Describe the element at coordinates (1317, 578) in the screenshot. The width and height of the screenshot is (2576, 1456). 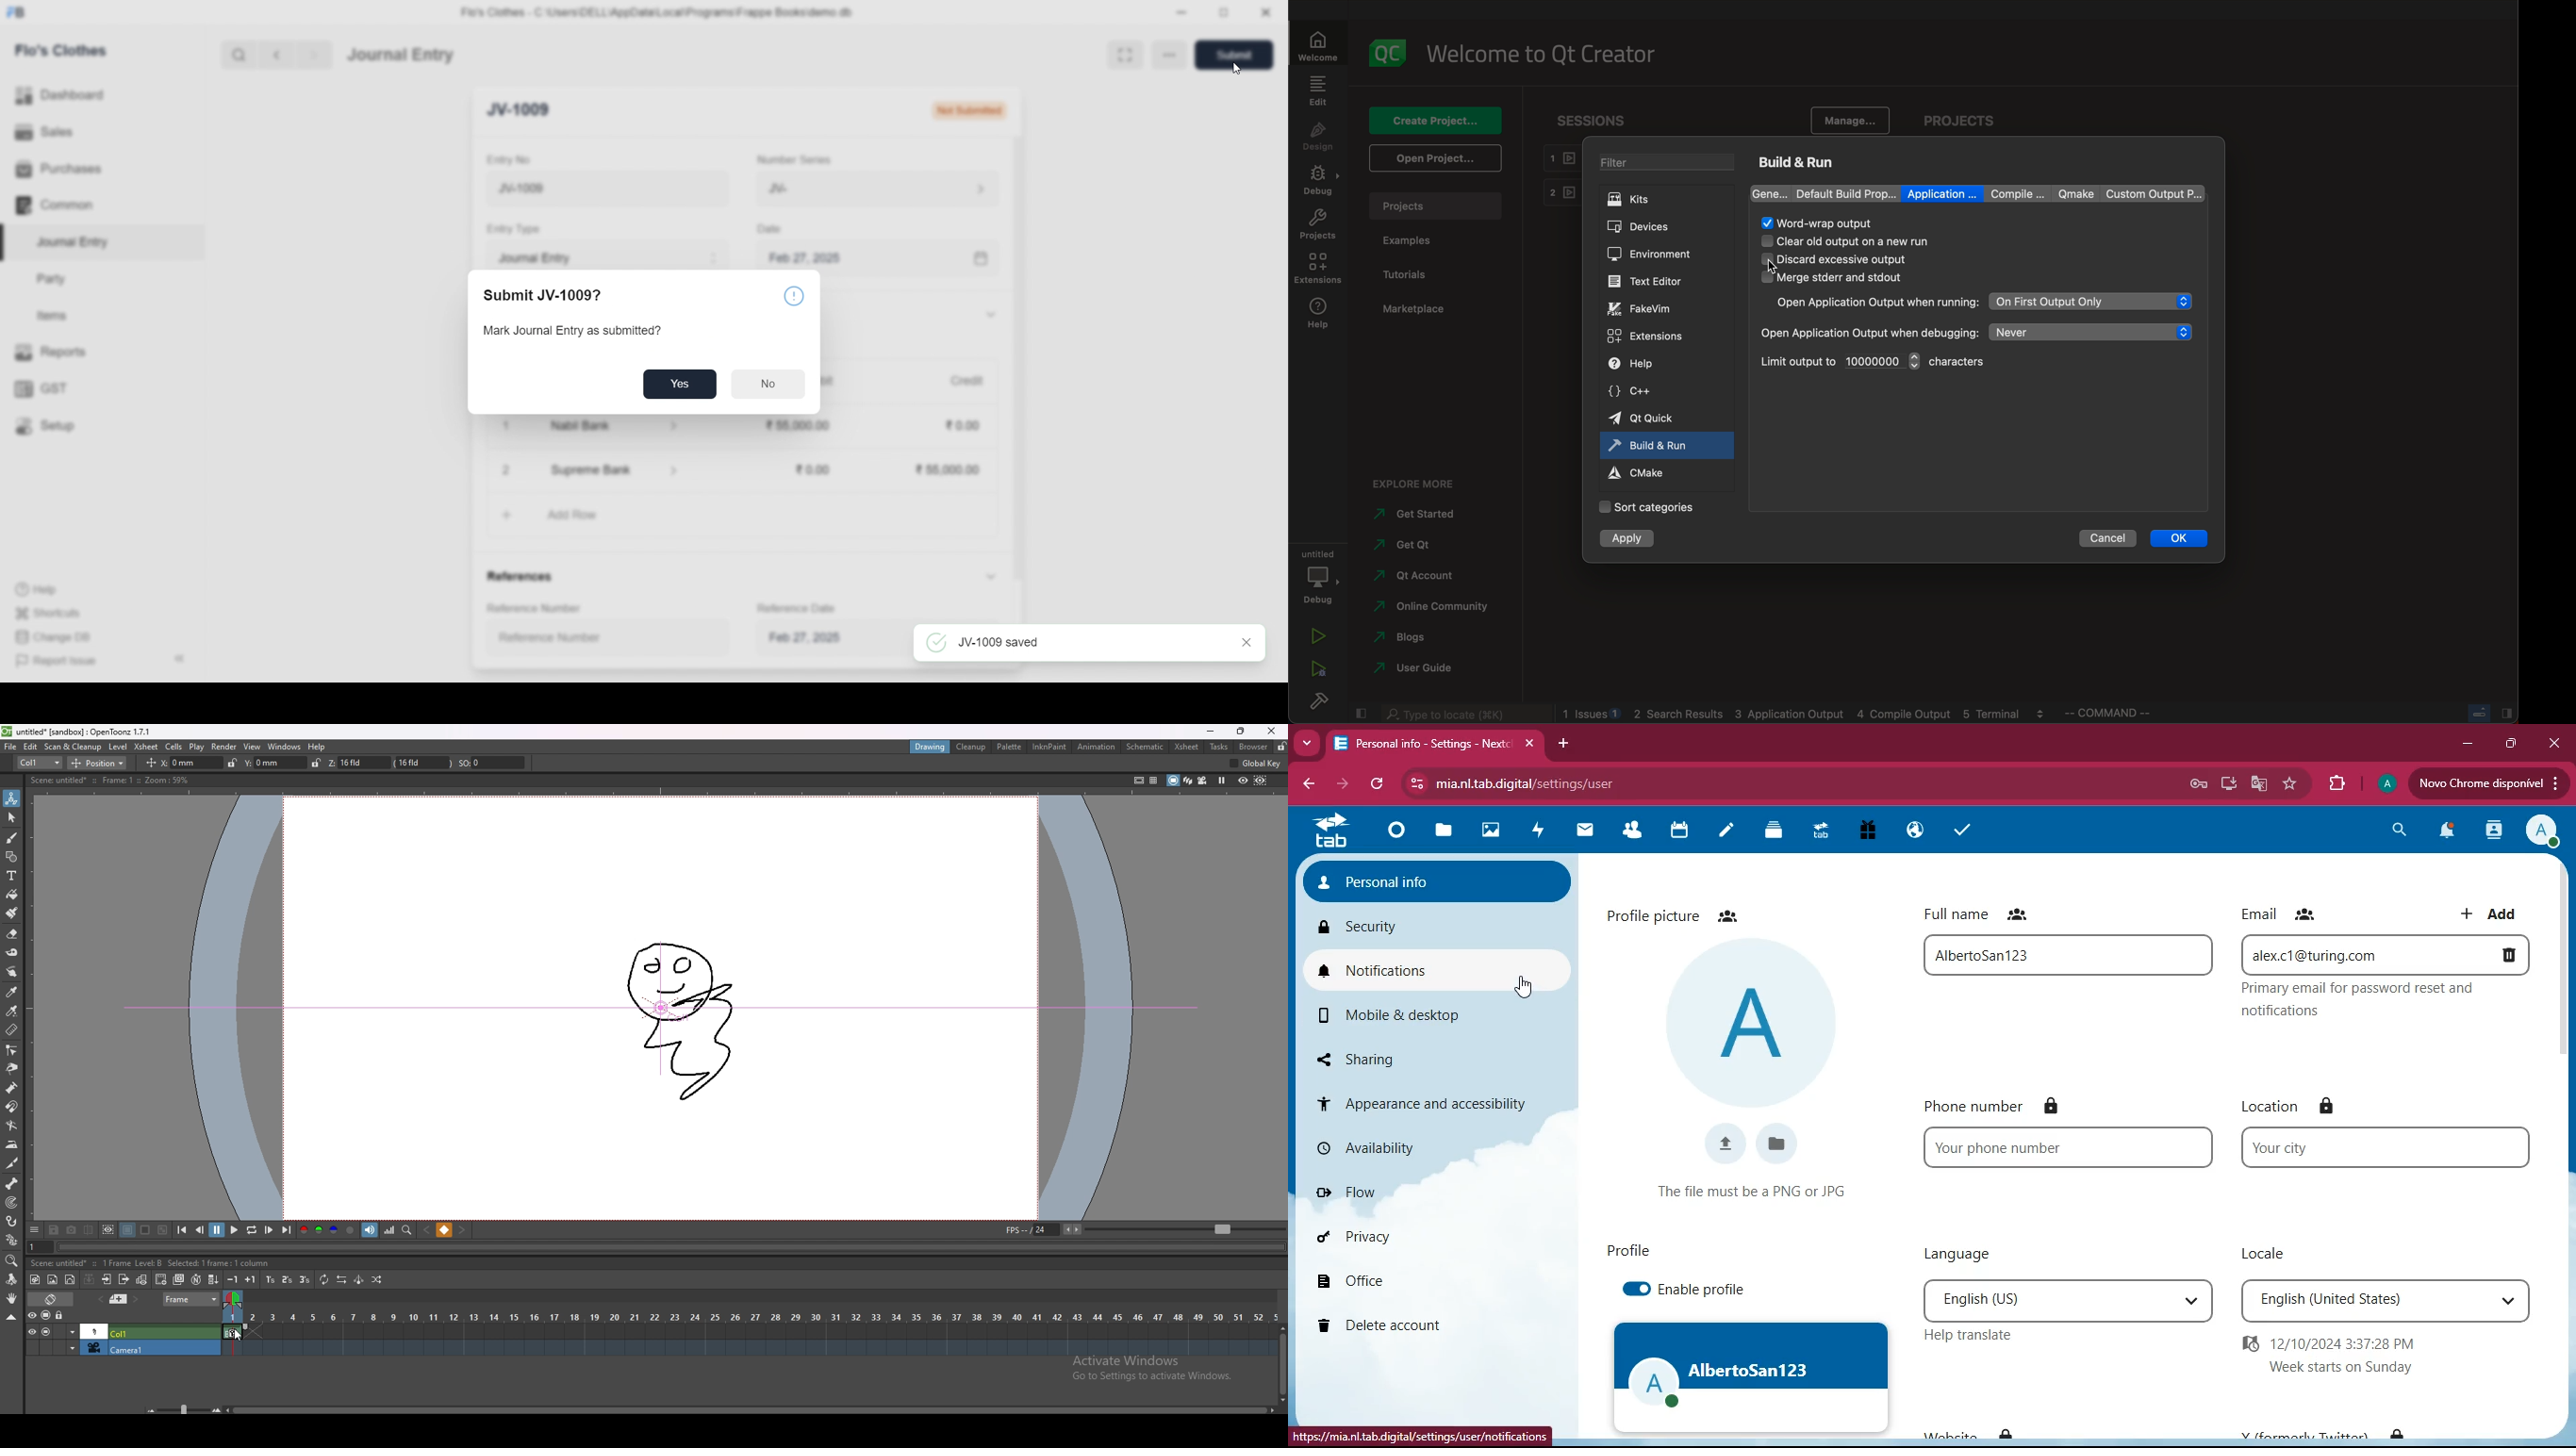
I see `debug` at that location.